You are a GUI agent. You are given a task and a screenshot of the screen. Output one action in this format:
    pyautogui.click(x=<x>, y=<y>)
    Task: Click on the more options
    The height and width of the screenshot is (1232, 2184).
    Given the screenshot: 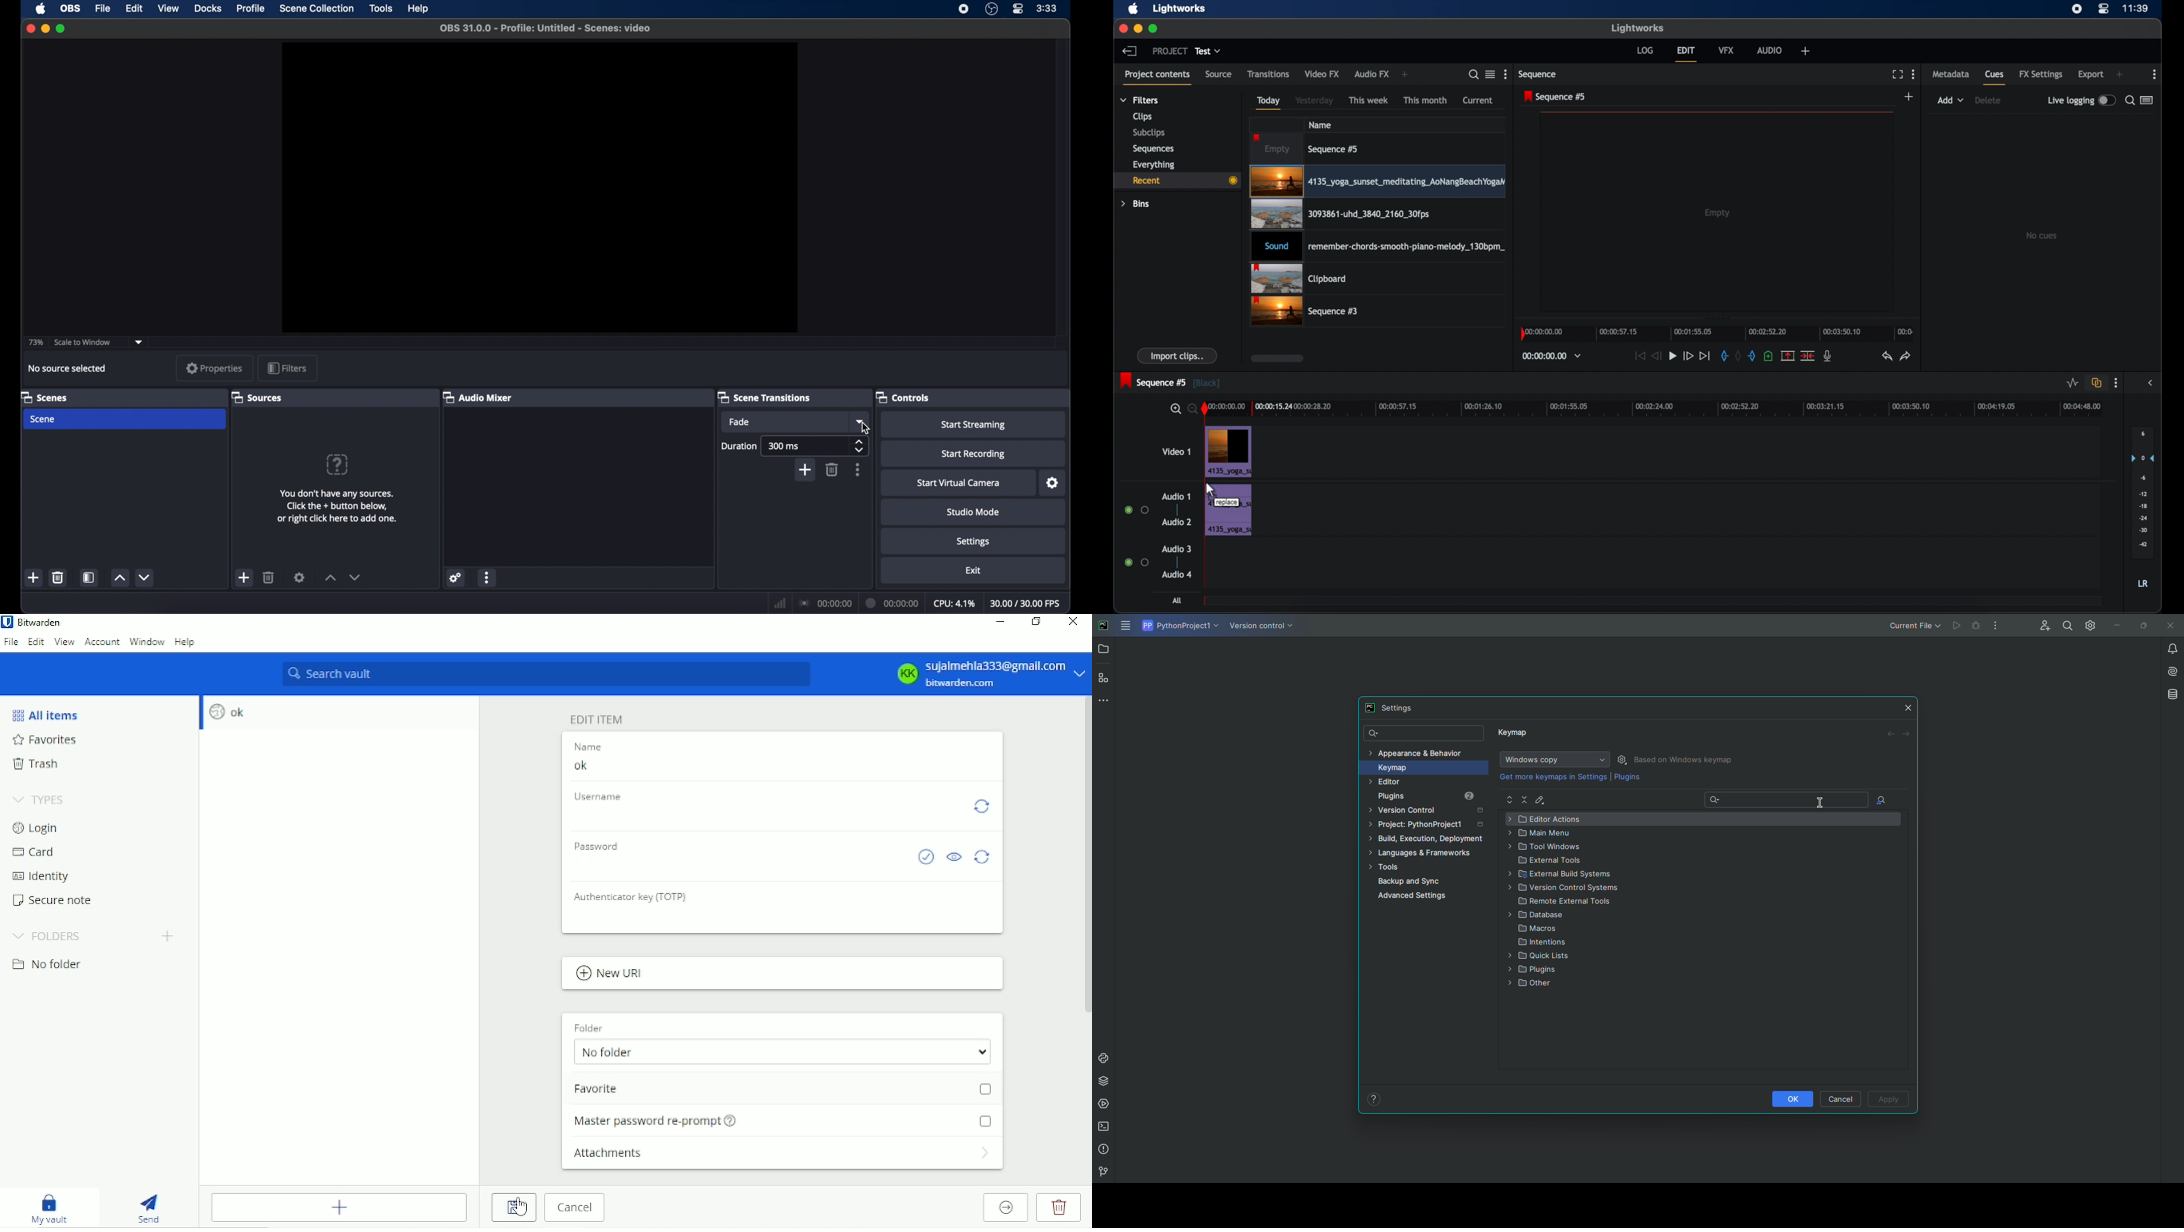 What is the action you would take?
    pyautogui.click(x=858, y=470)
    